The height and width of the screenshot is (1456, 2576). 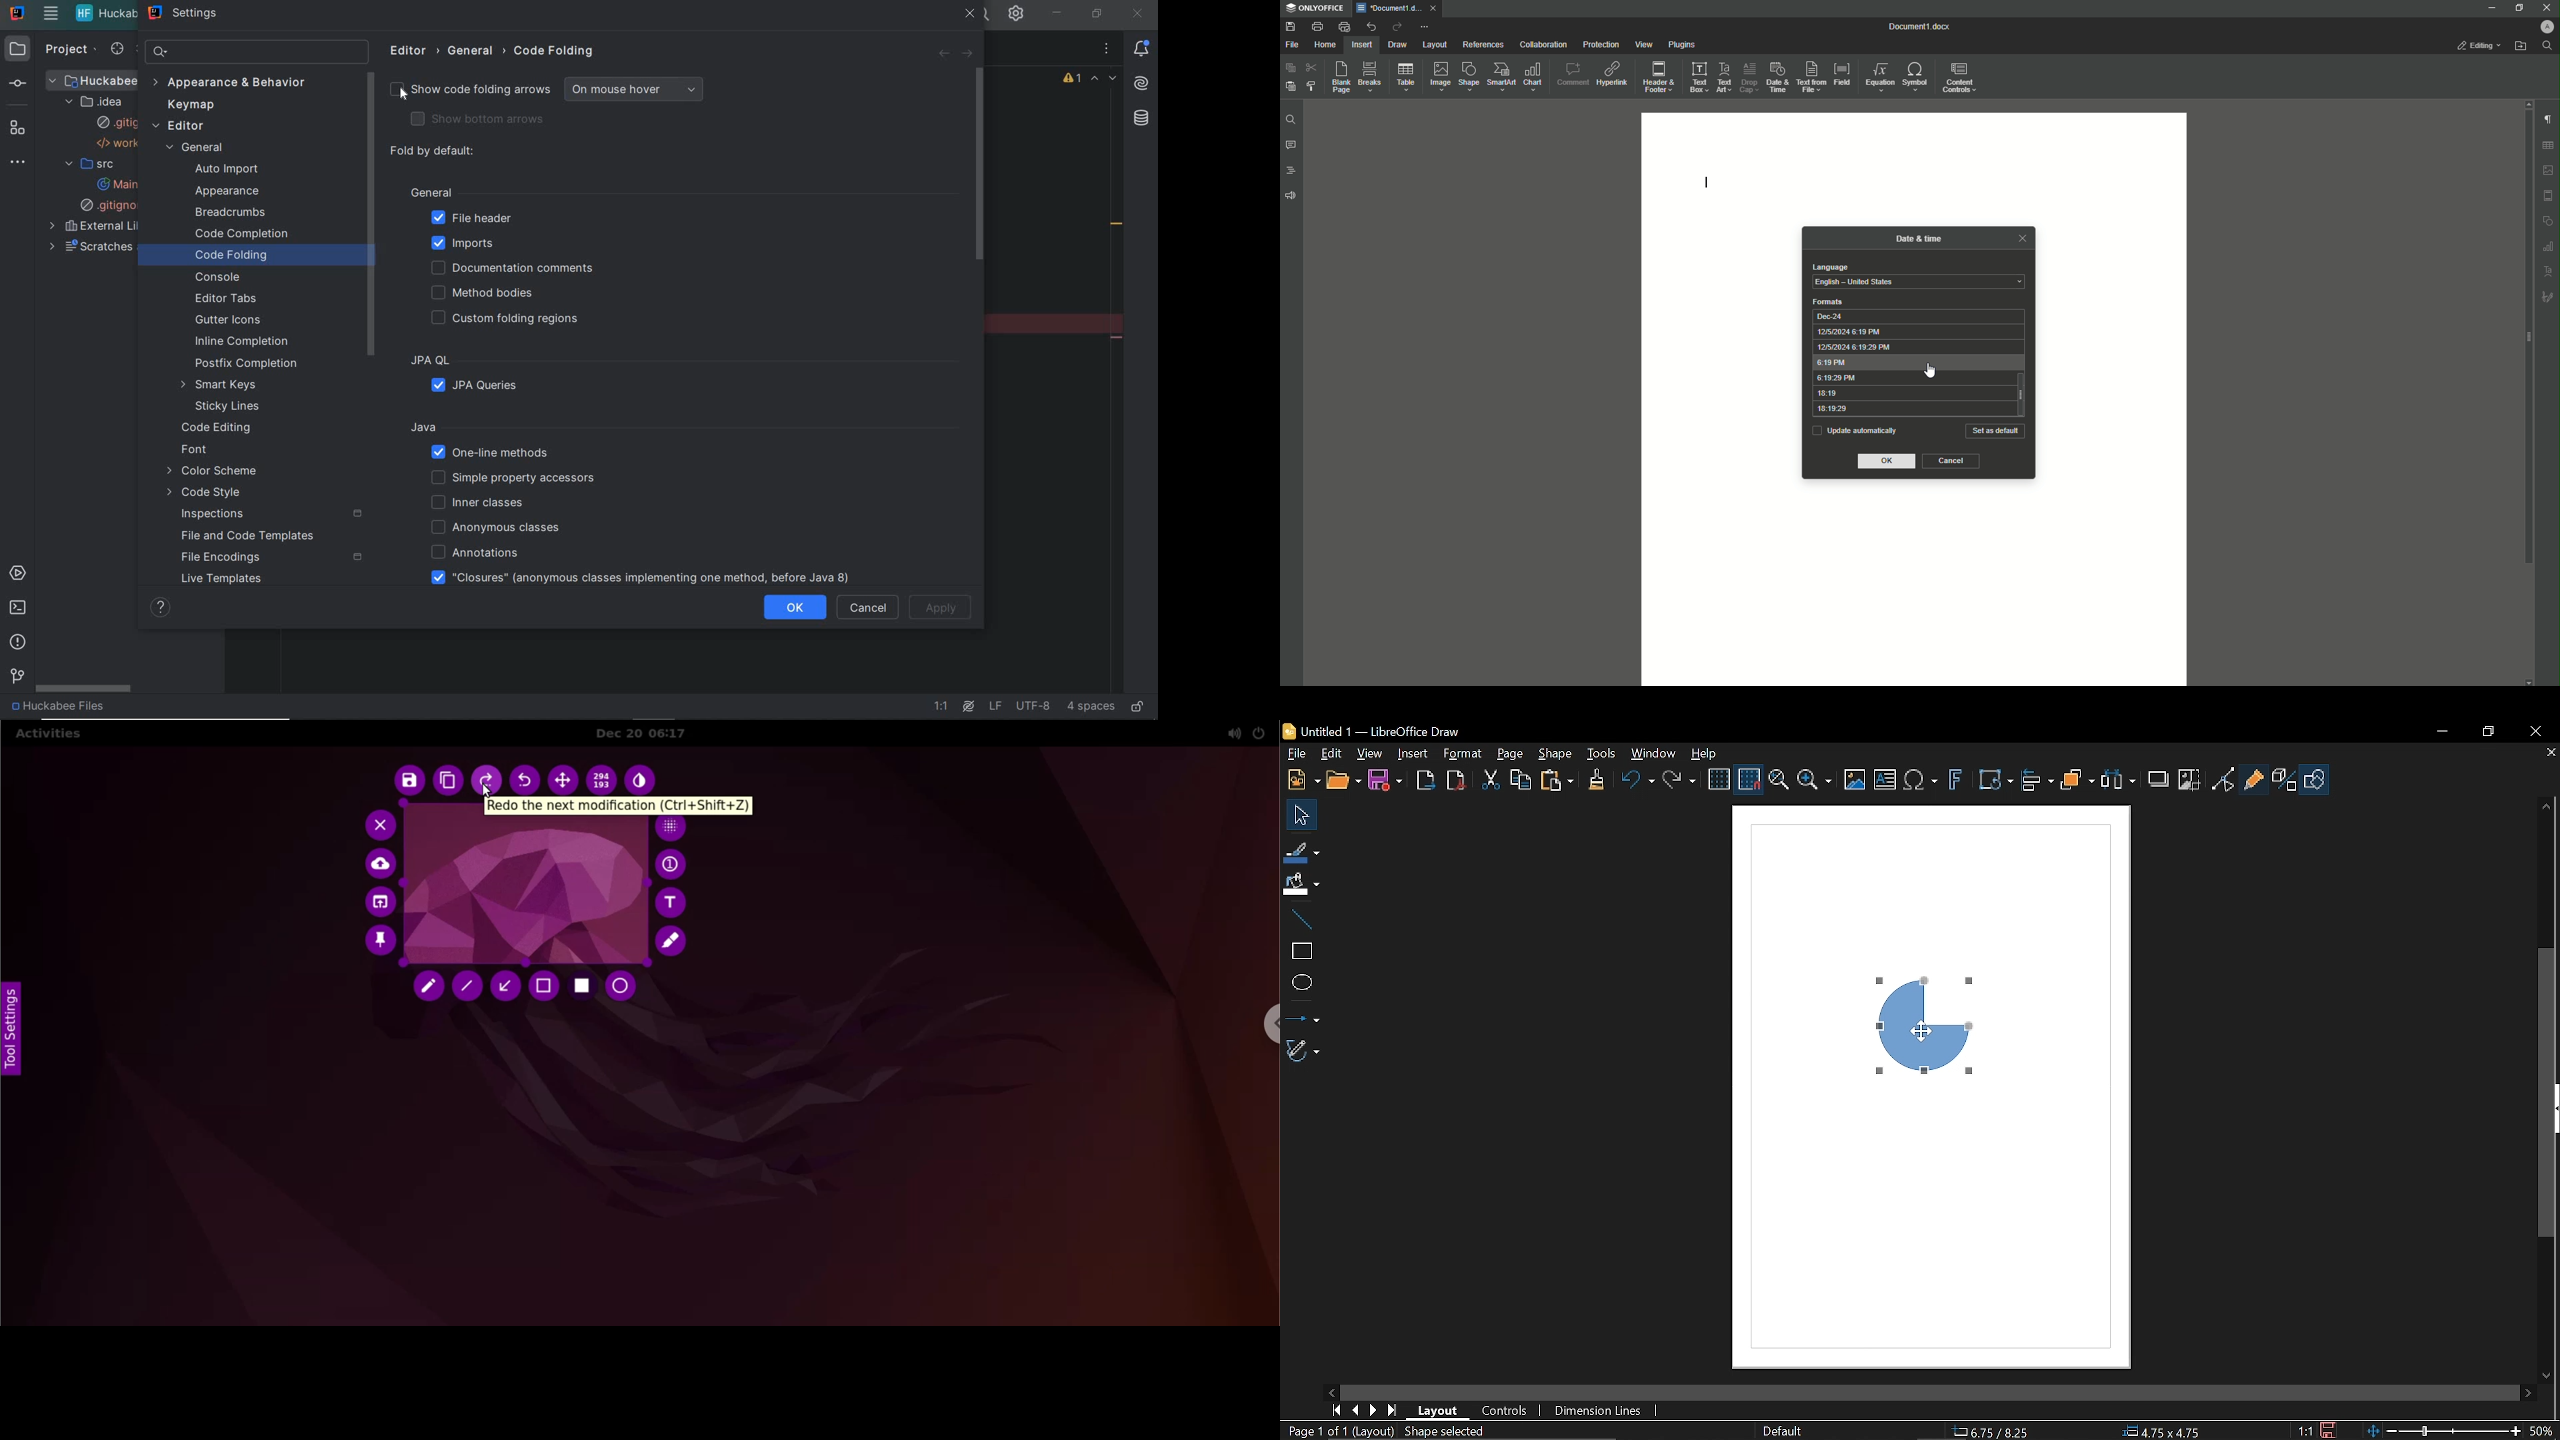 What do you see at coordinates (1299, 949) in the screenshot?
I see `Rectangle` at bounding box center [1299, 949].